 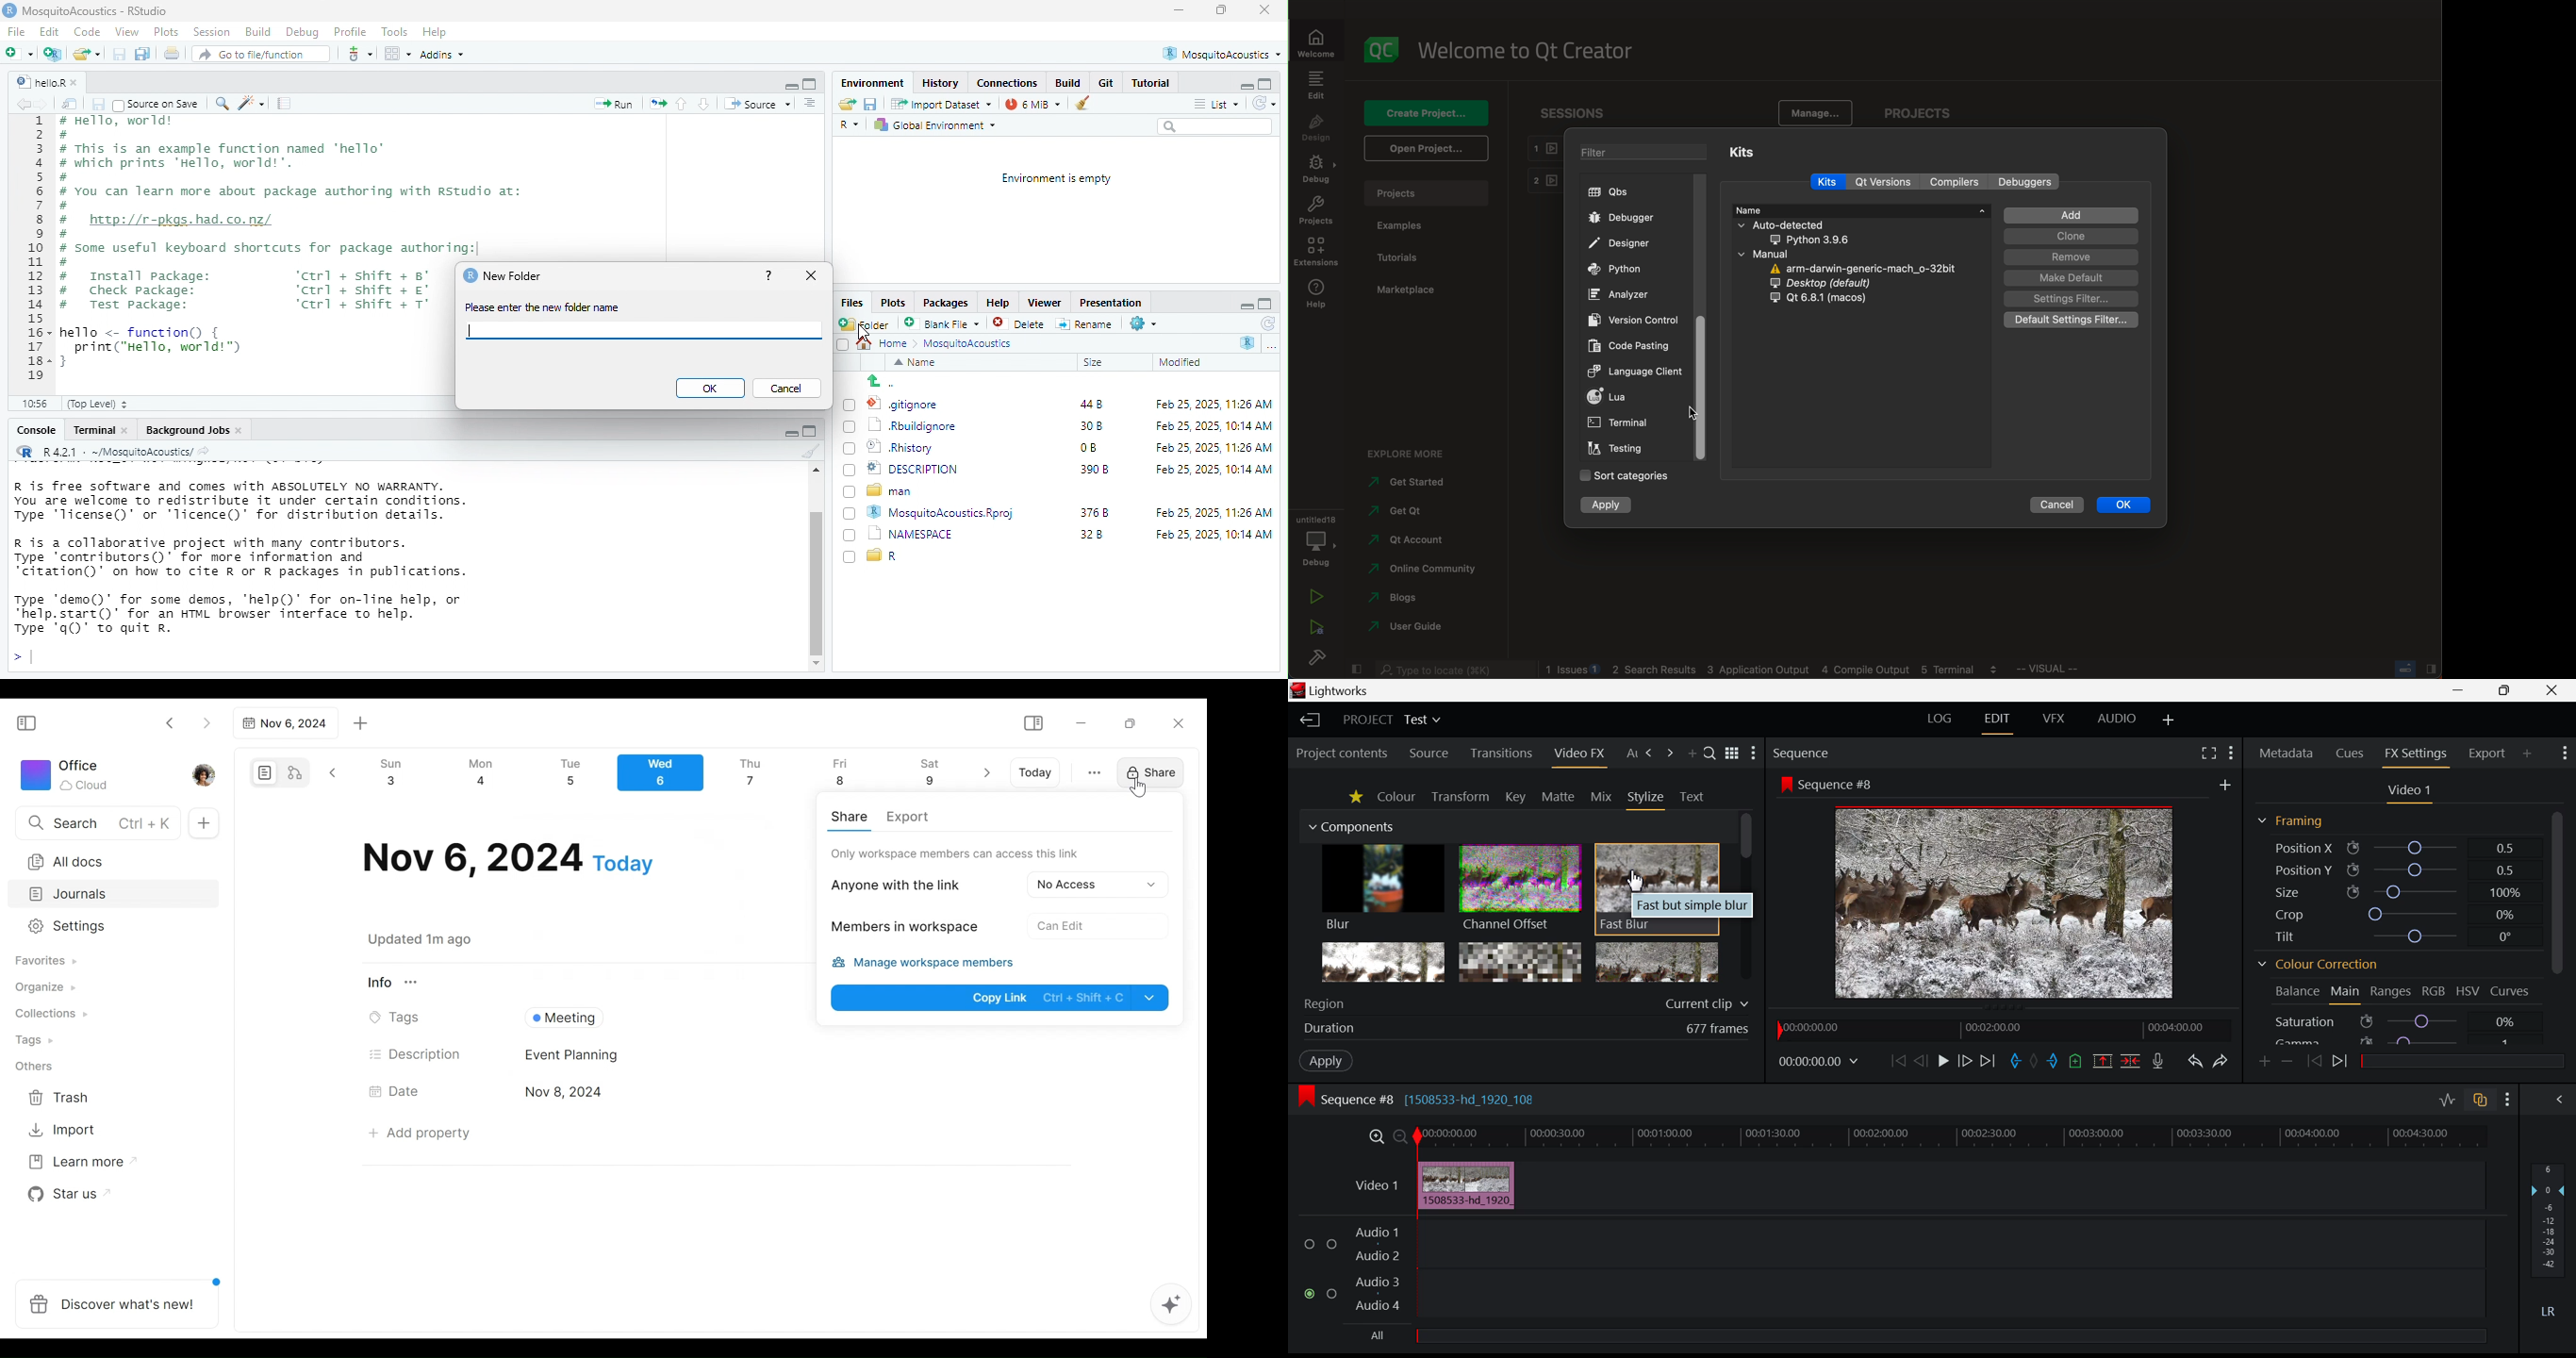 What do you see at coordinates (900, 447) in the screenshot?
I see ` Rhistory` at bounding box center [900, 447].